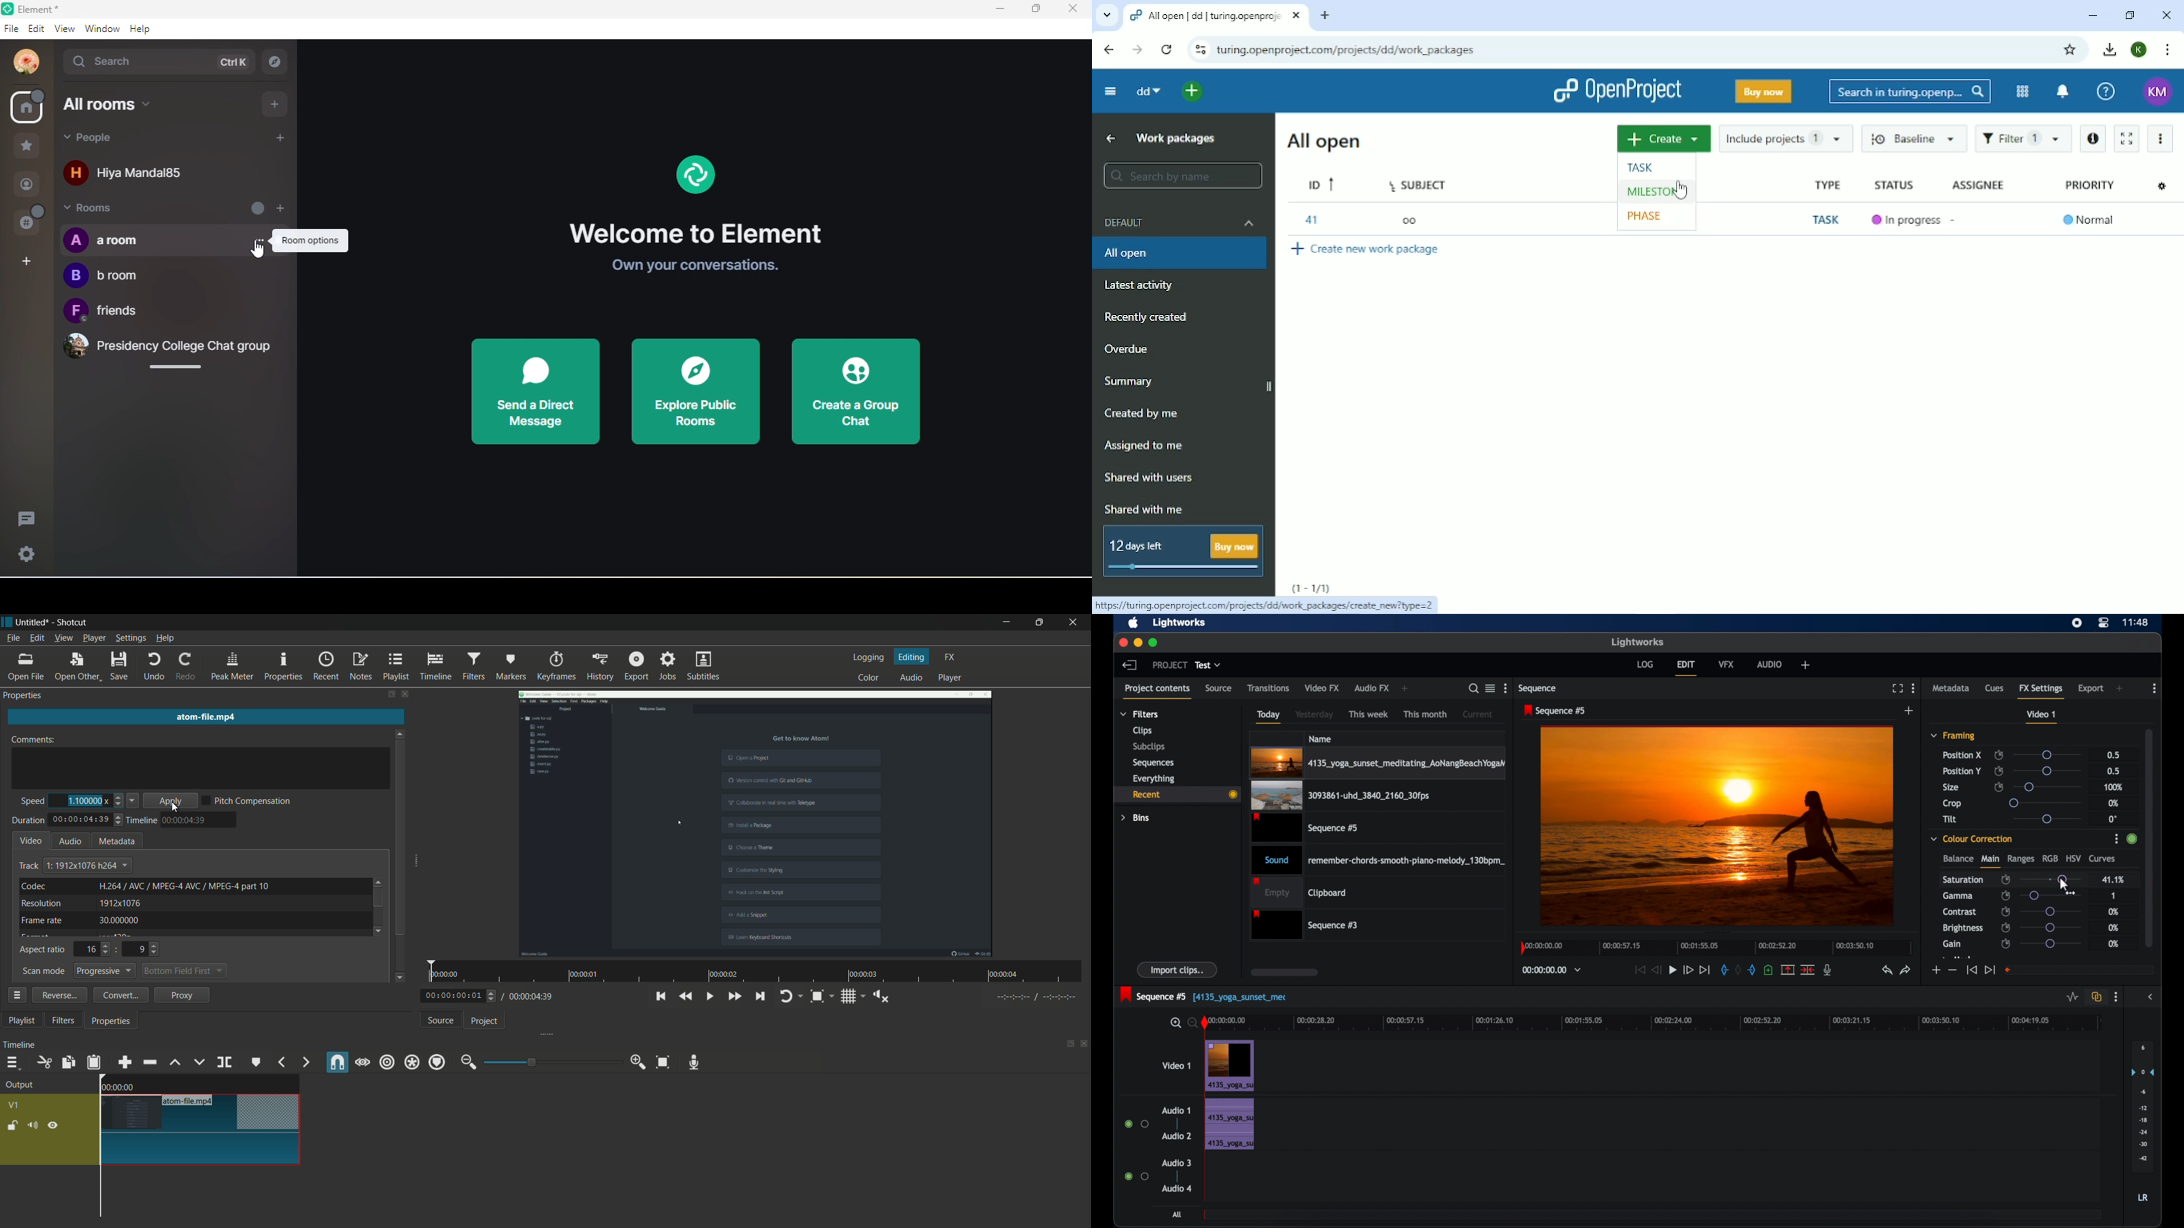  I want to click on zoom timeline to fit, so click(663, 1063).